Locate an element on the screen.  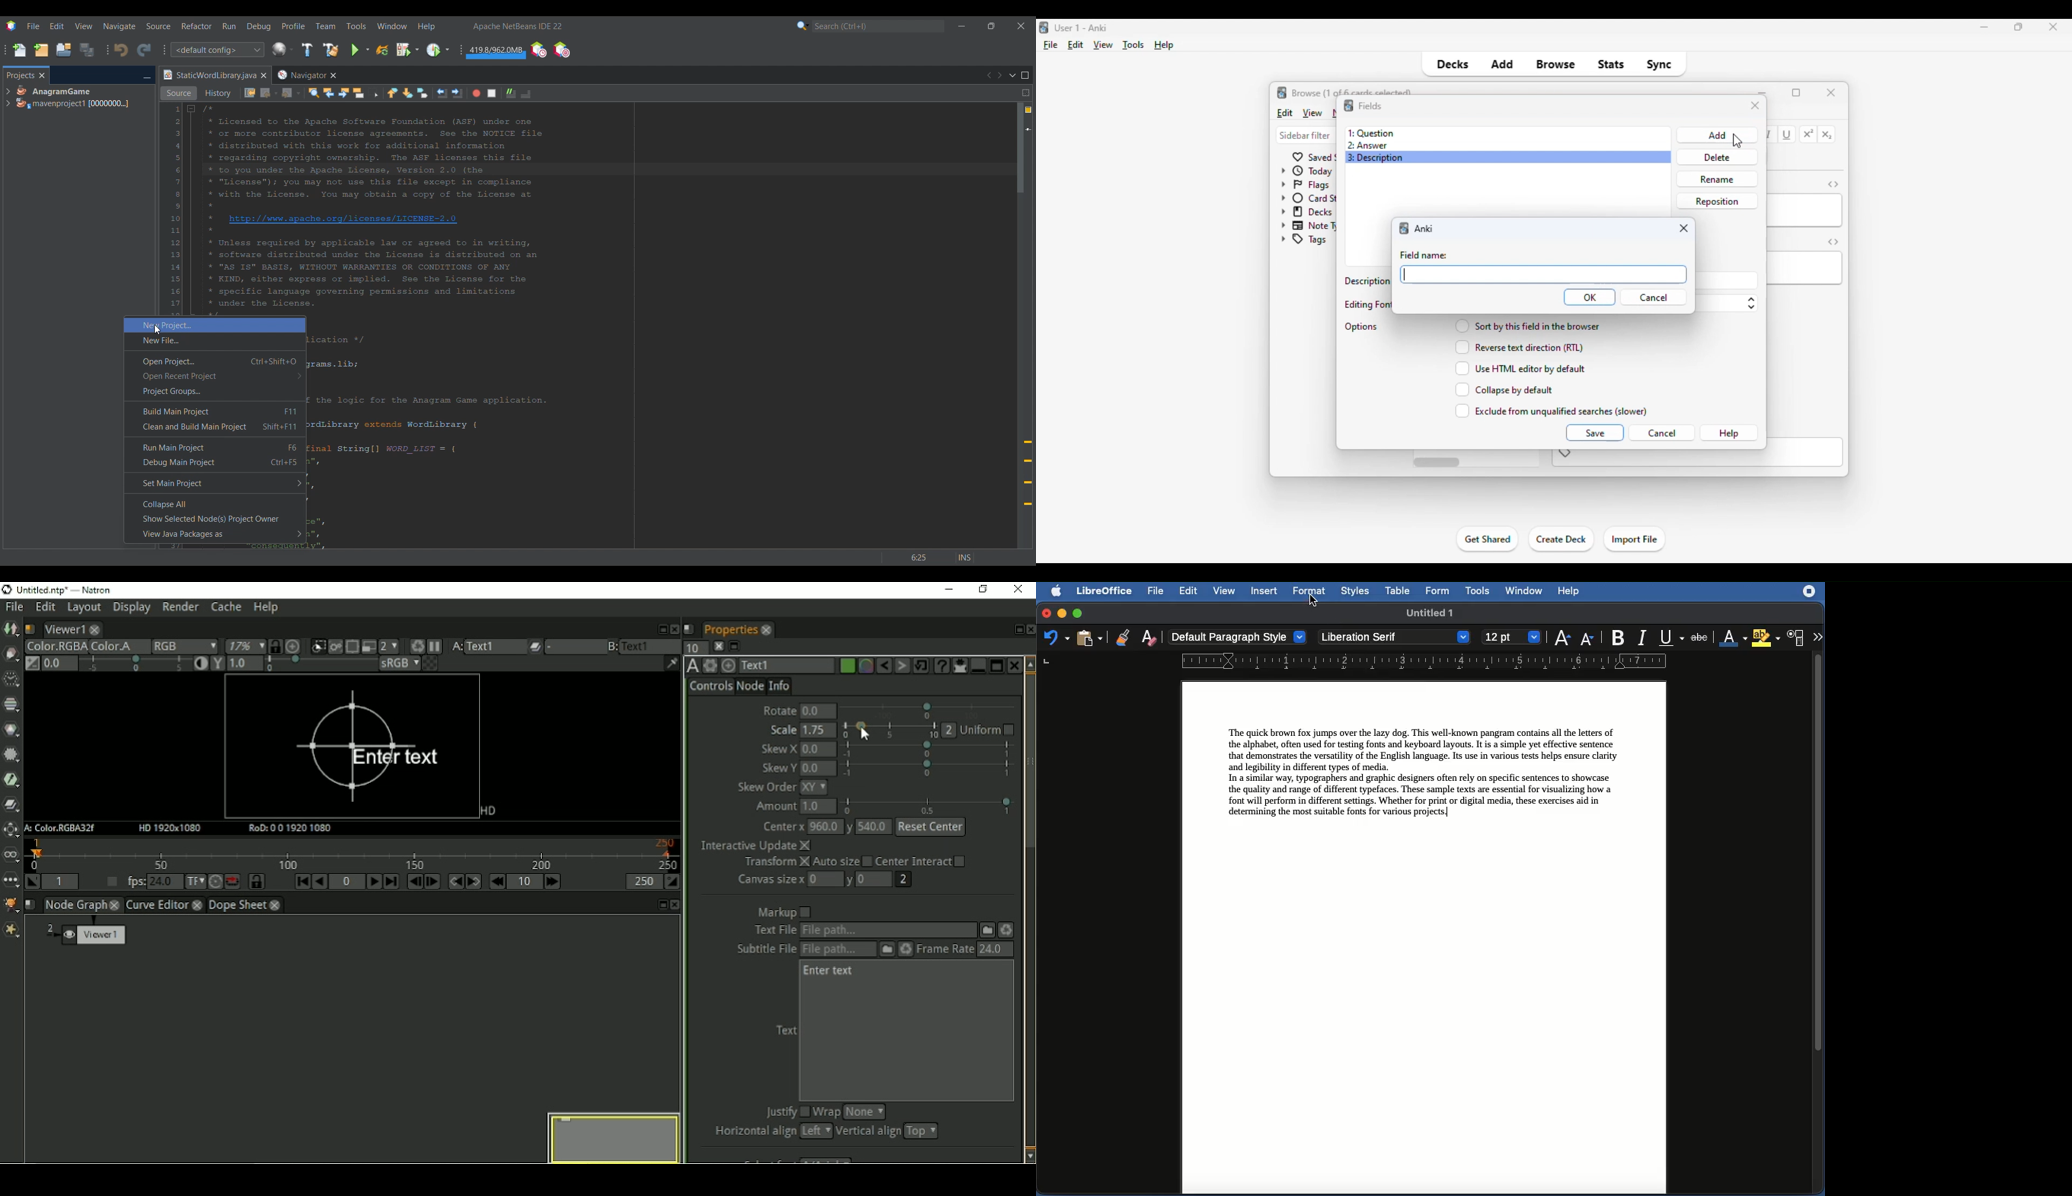
underline is located at coordinates (1788, 135).